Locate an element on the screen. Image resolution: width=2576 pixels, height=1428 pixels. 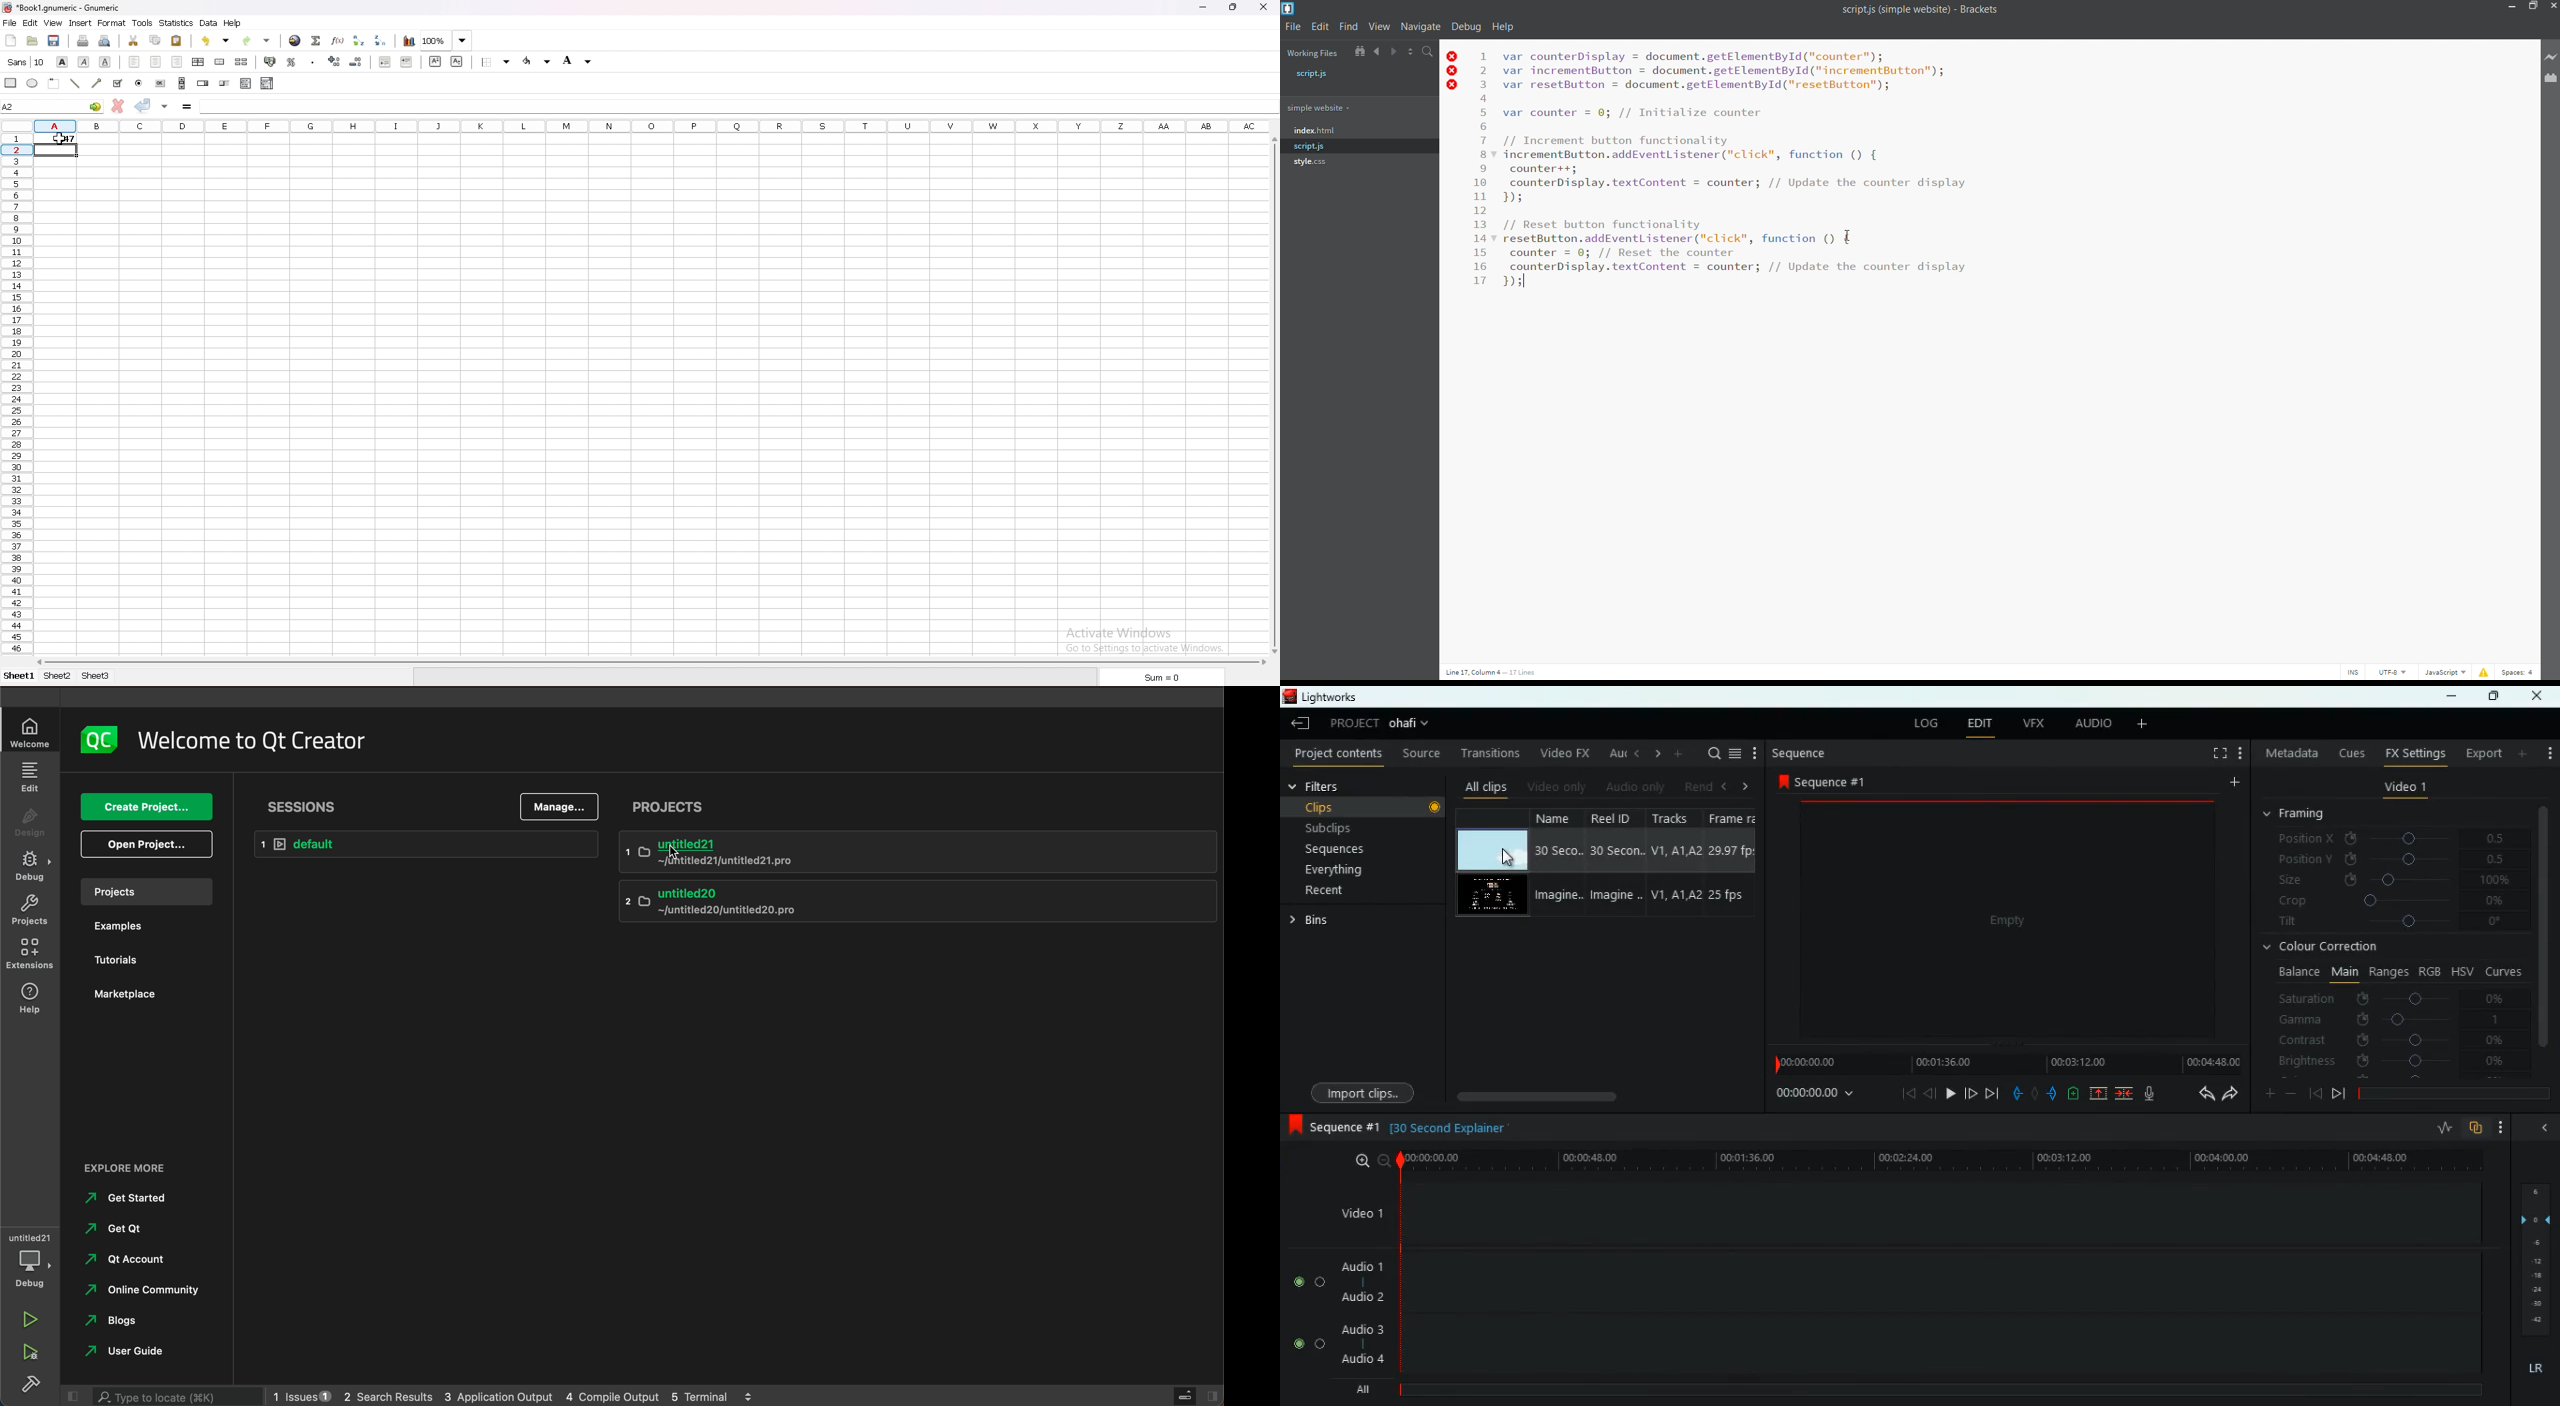
forward is located at coordinates (2338, 1096).